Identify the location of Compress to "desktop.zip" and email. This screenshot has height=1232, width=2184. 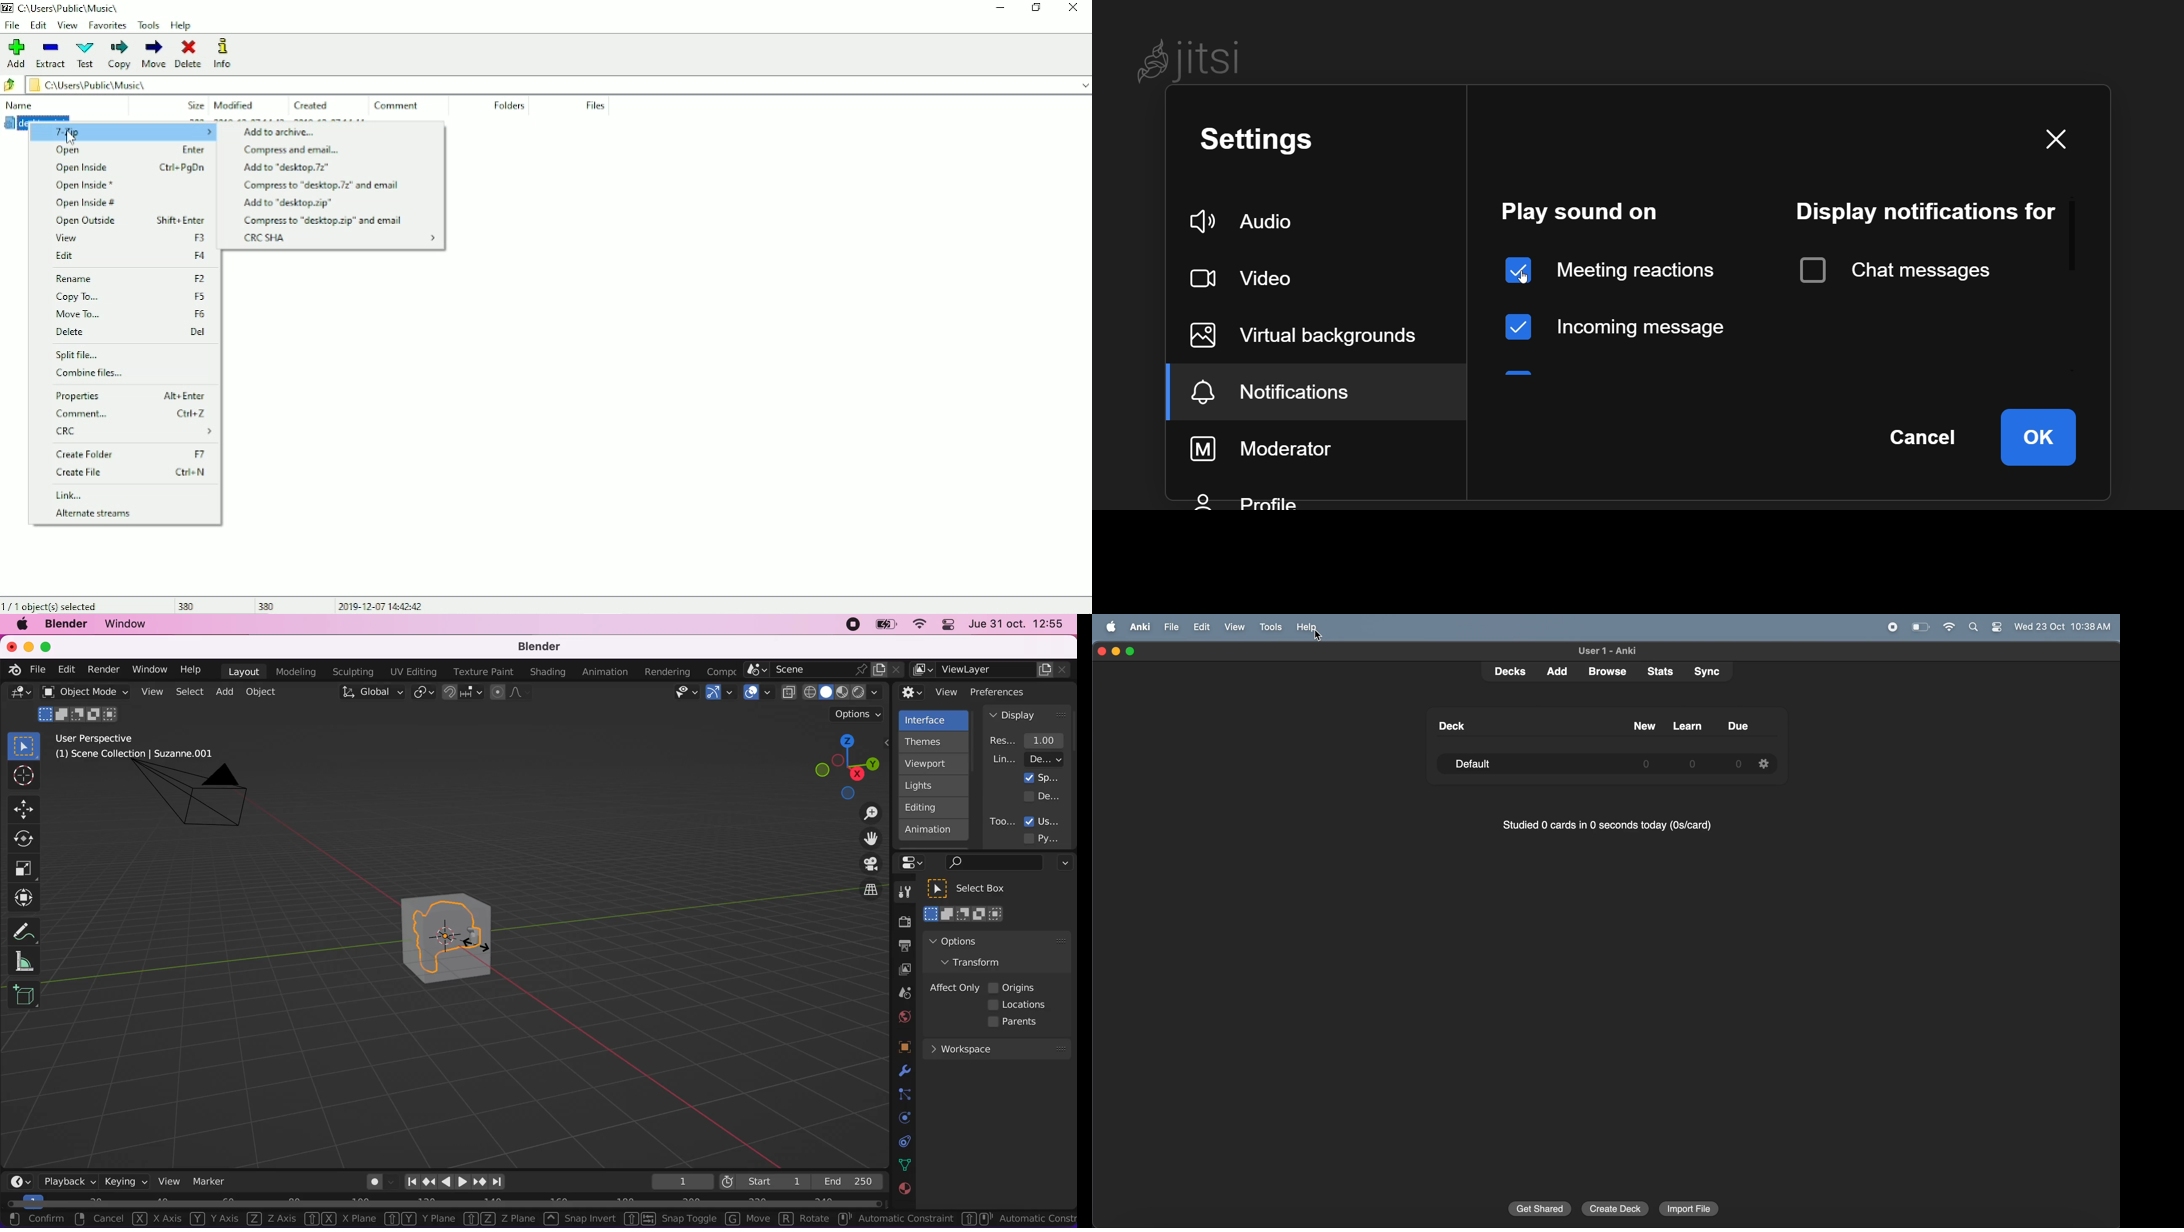
(327, 221).